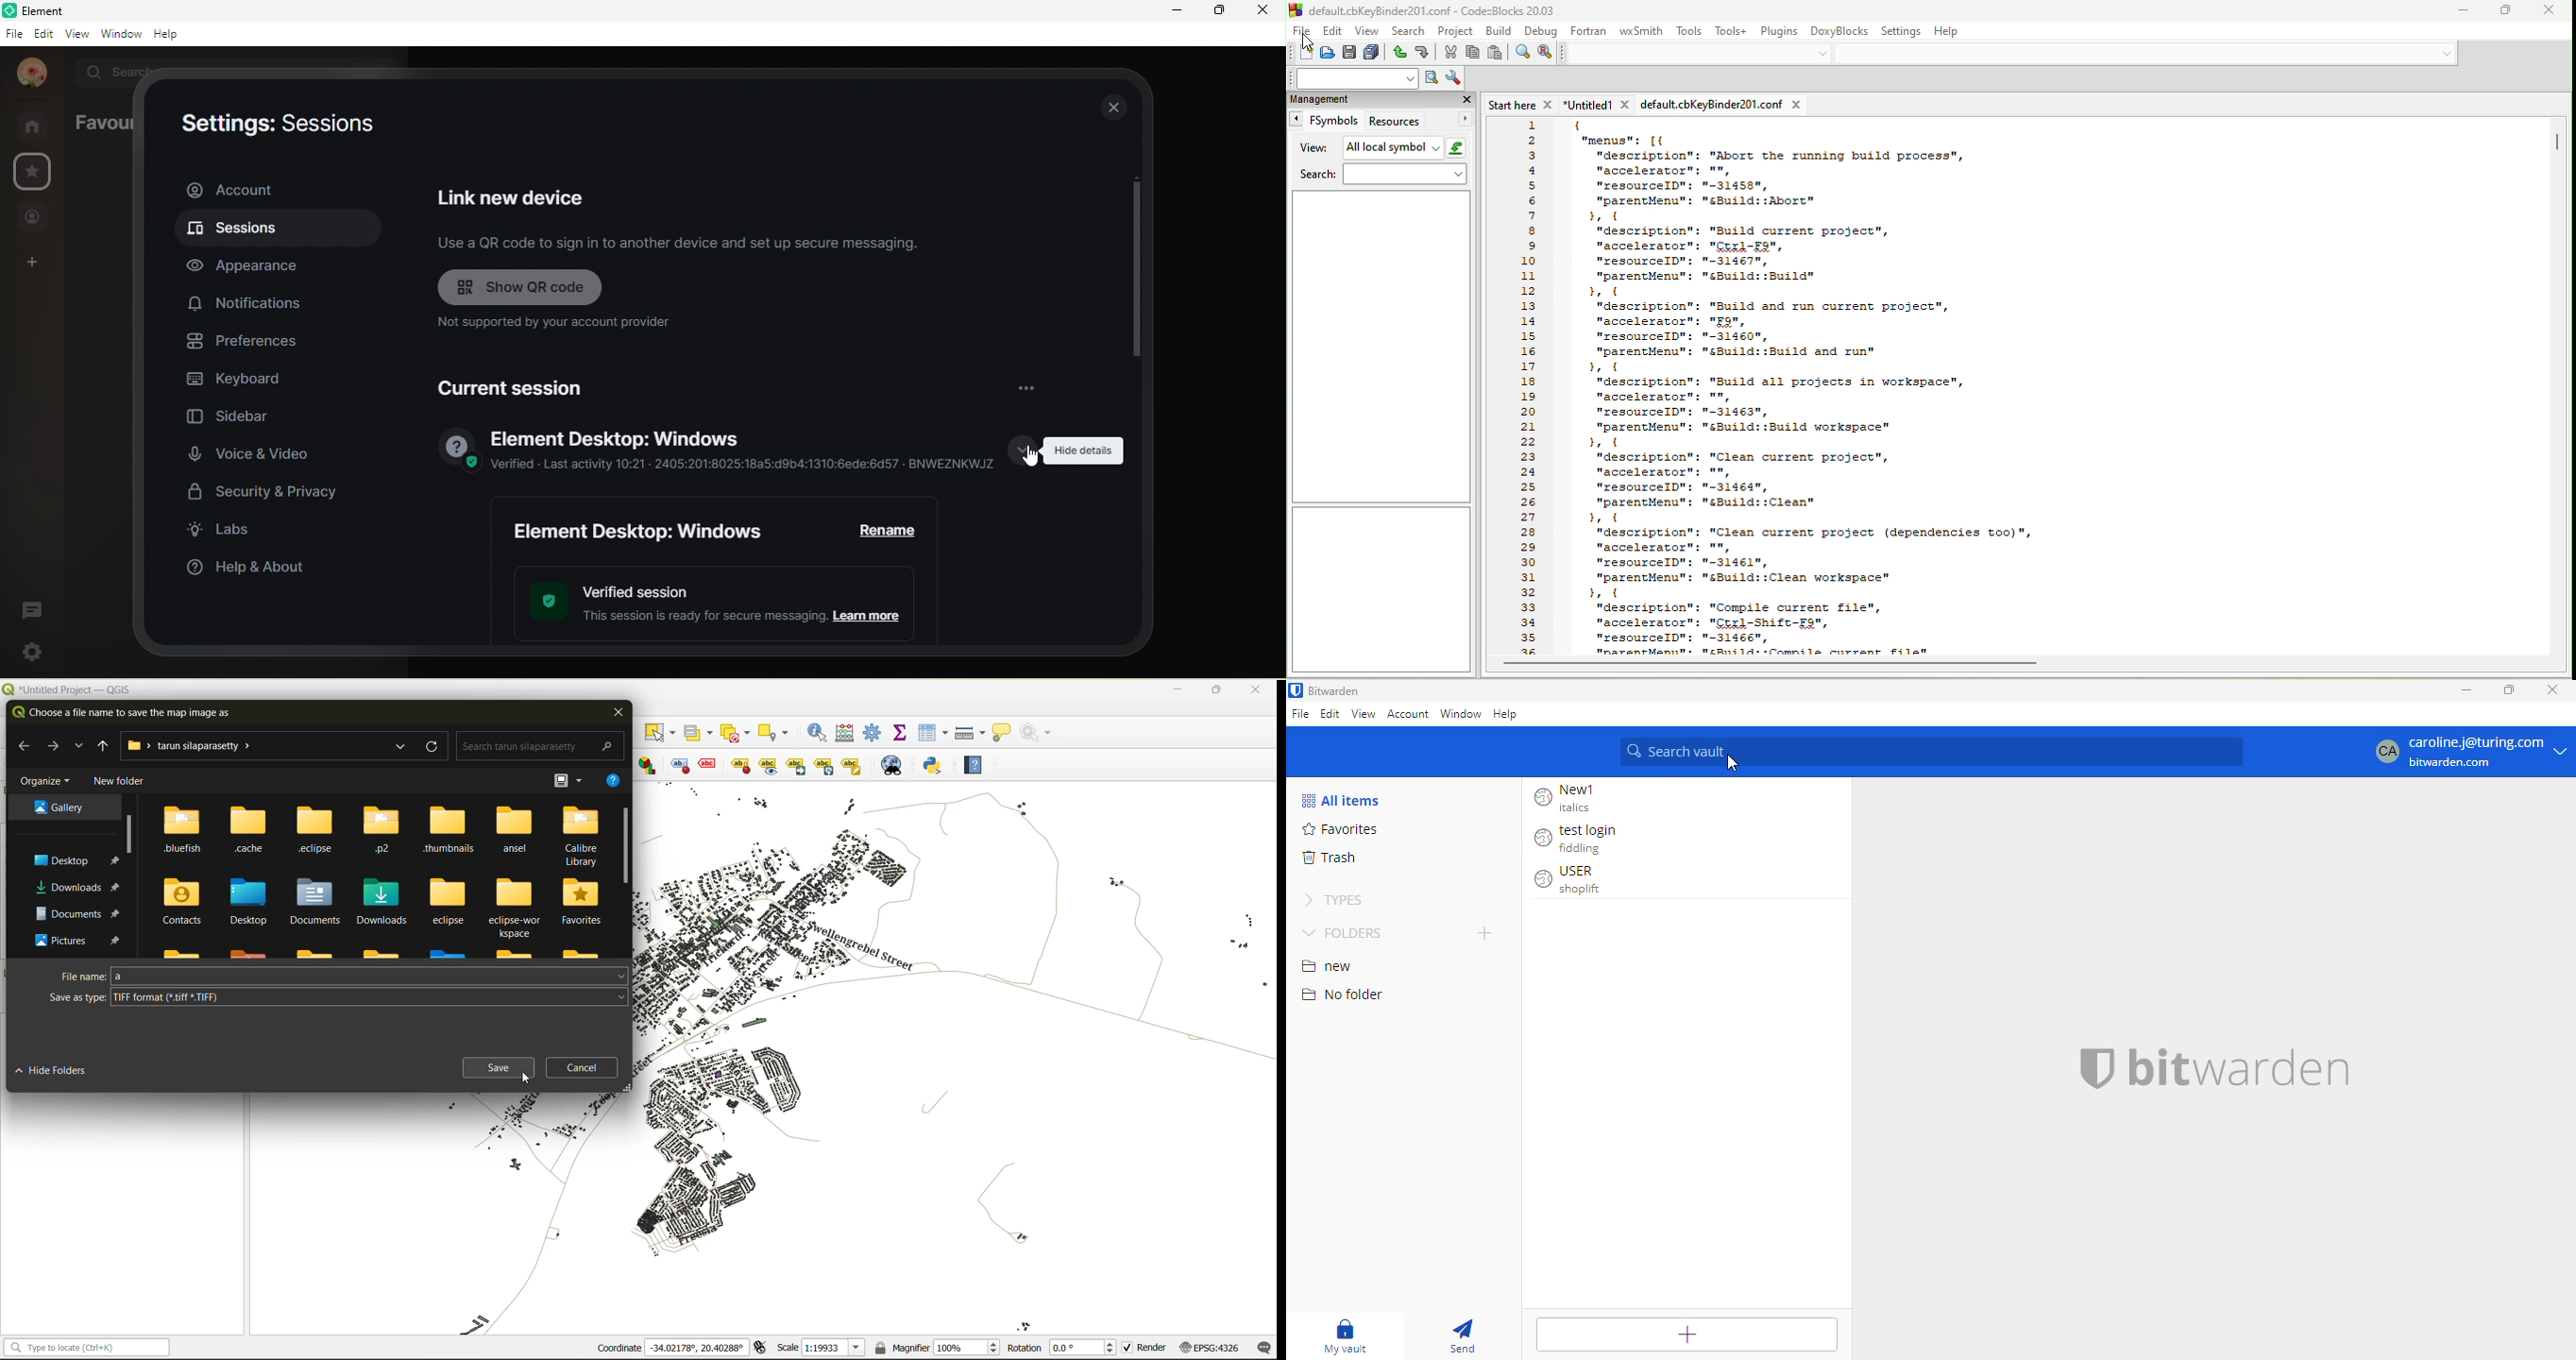  I want to click on minimize/restore, so click(2506, 12).